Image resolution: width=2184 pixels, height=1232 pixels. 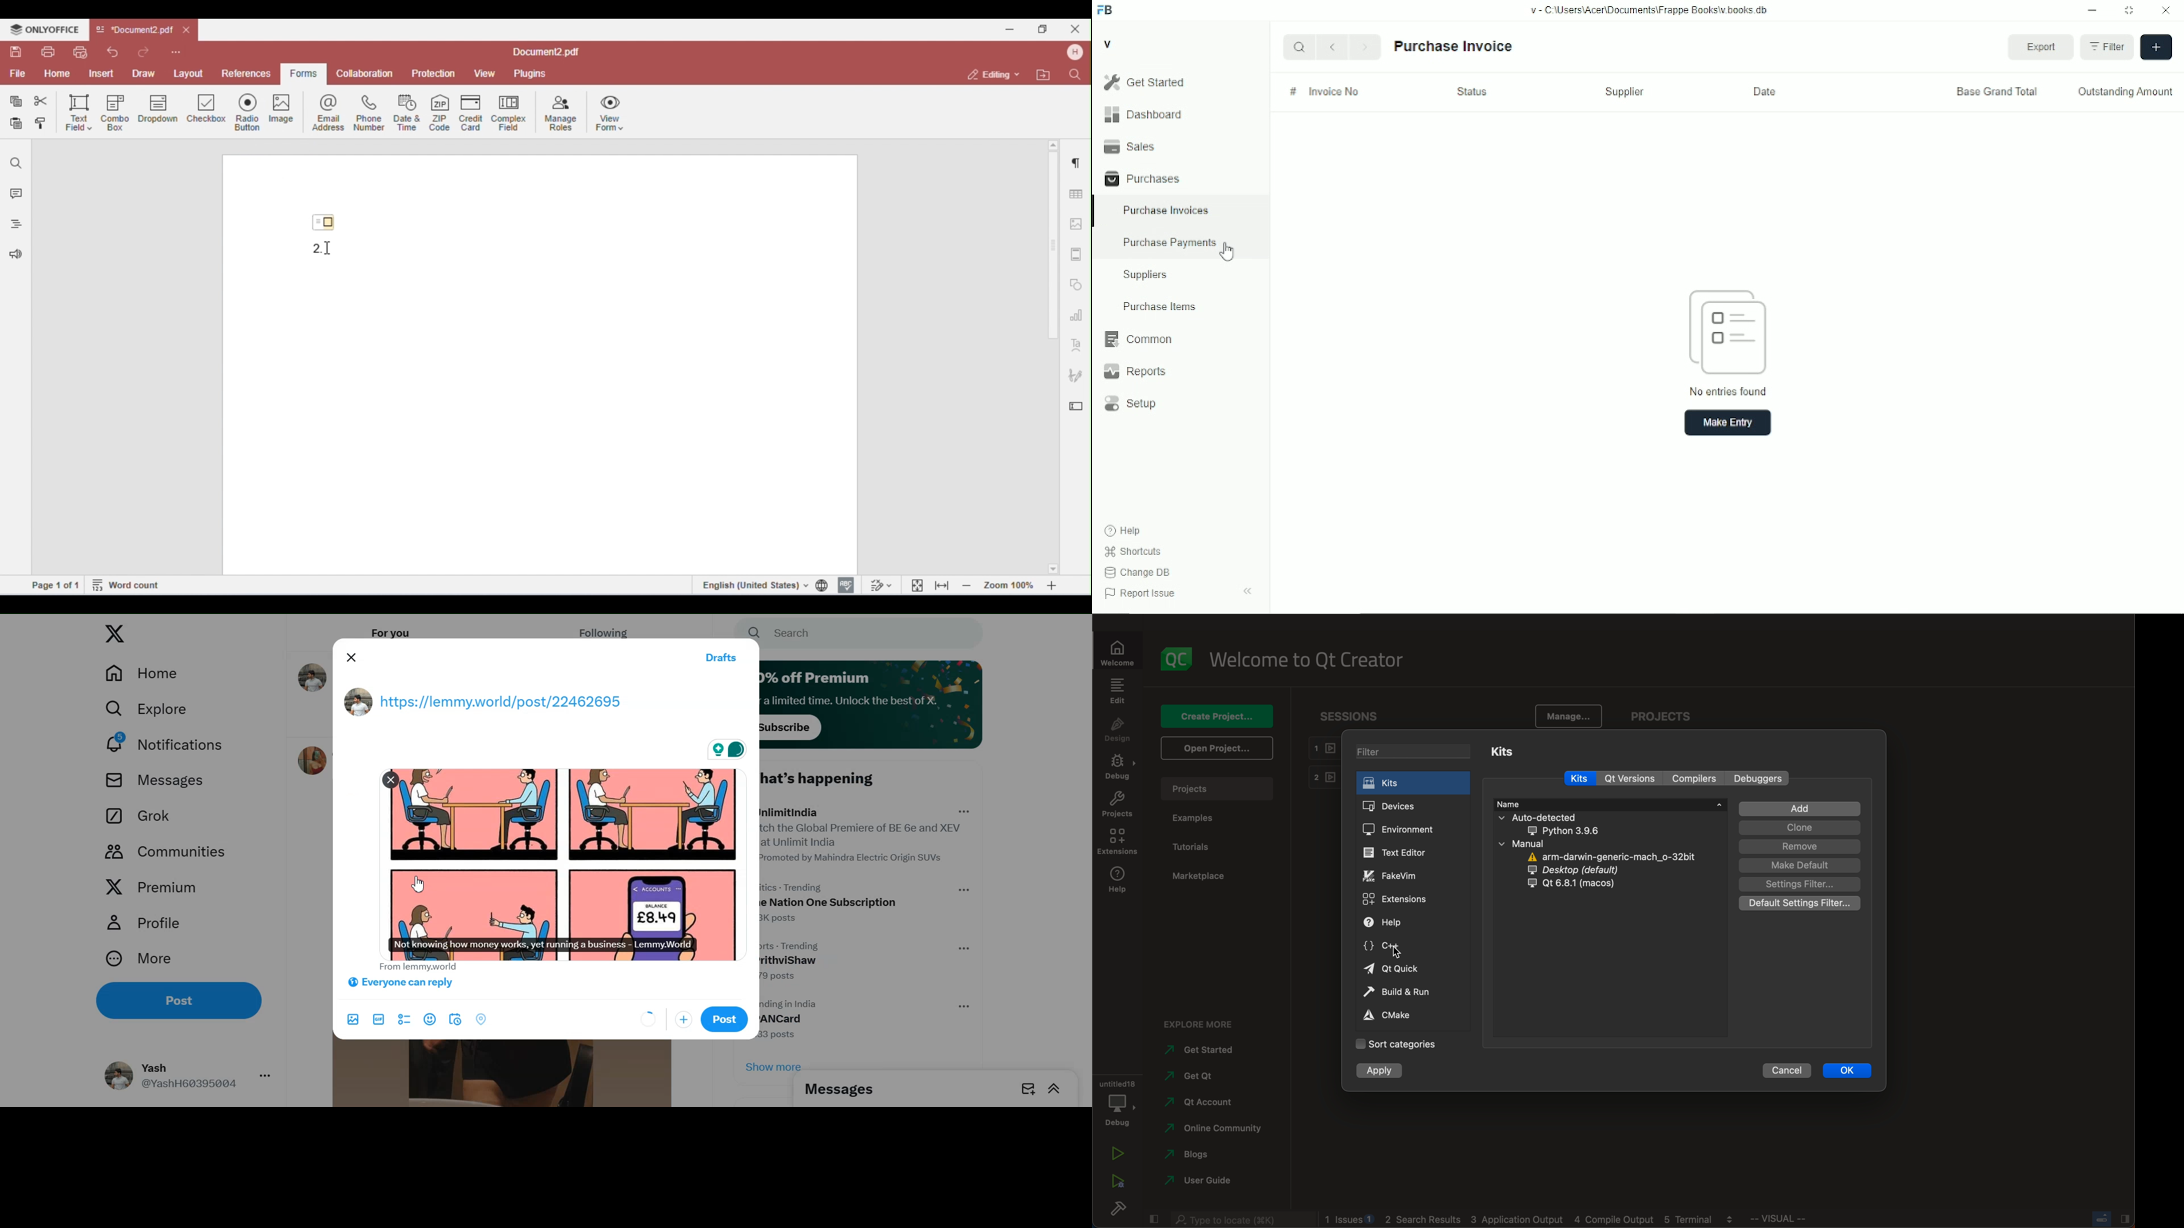 What do you see at coordinates (191, 1076) in the screenshot?
I see `handle ` at bounding box center [191, 1076].